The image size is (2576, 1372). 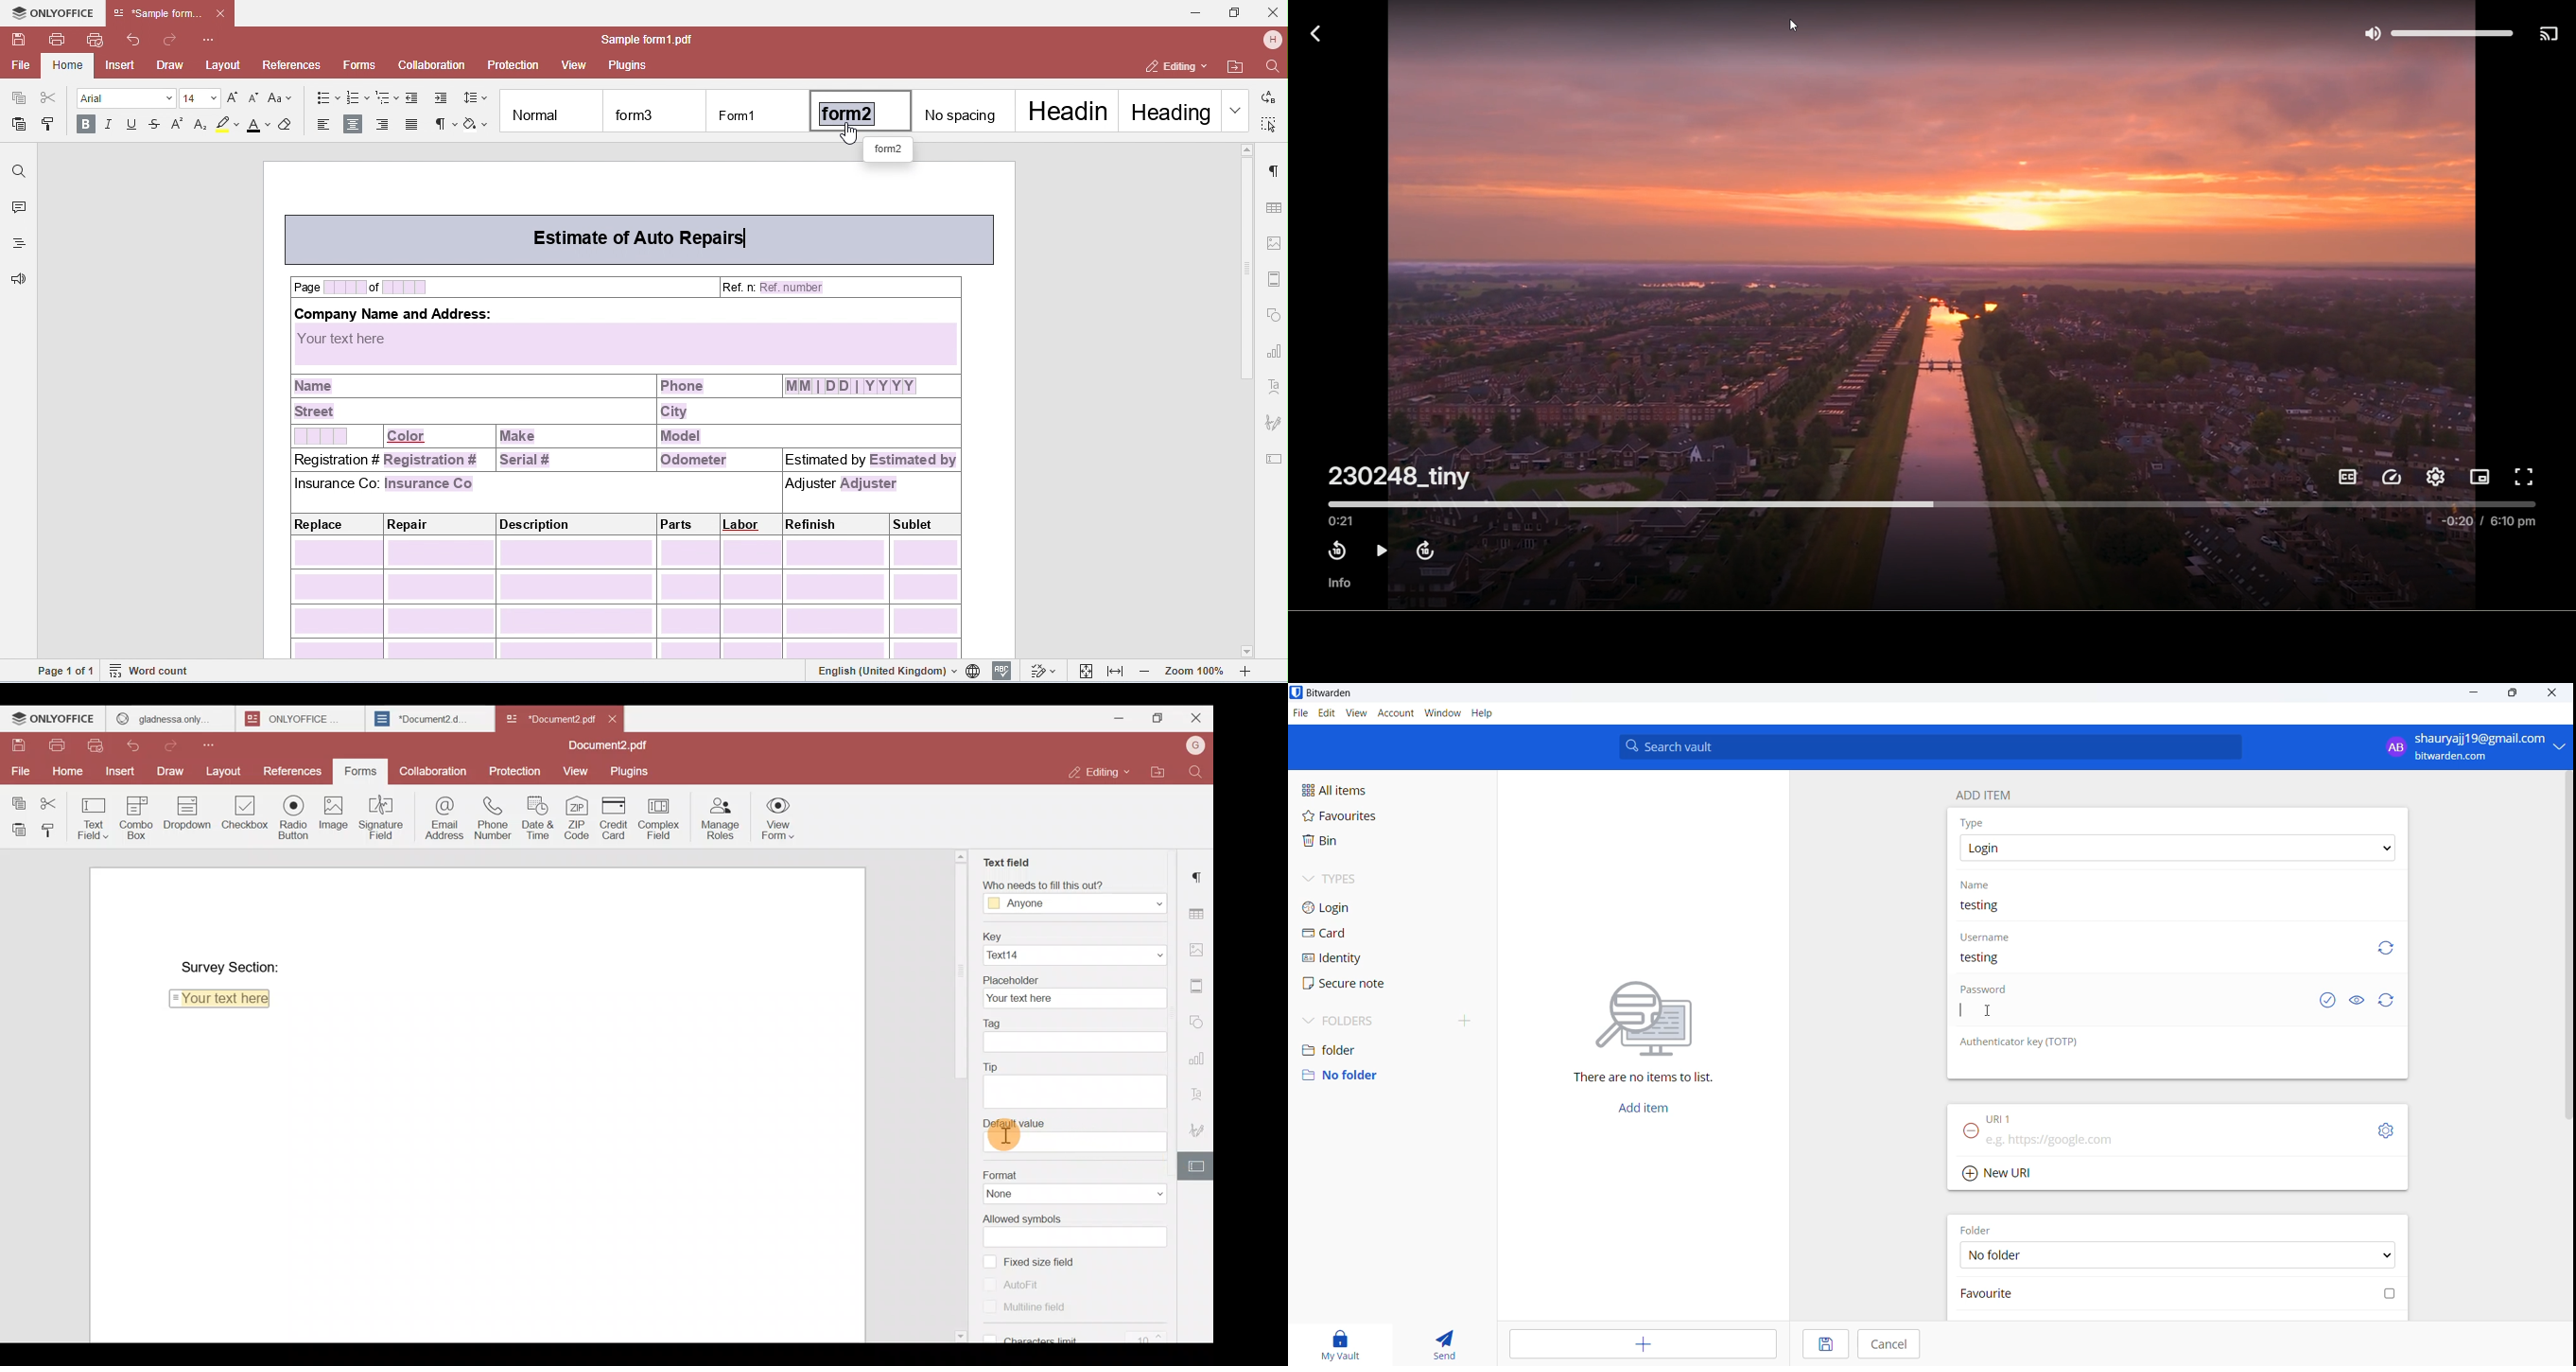 I want to click on password, so click(x=1990, y=990).